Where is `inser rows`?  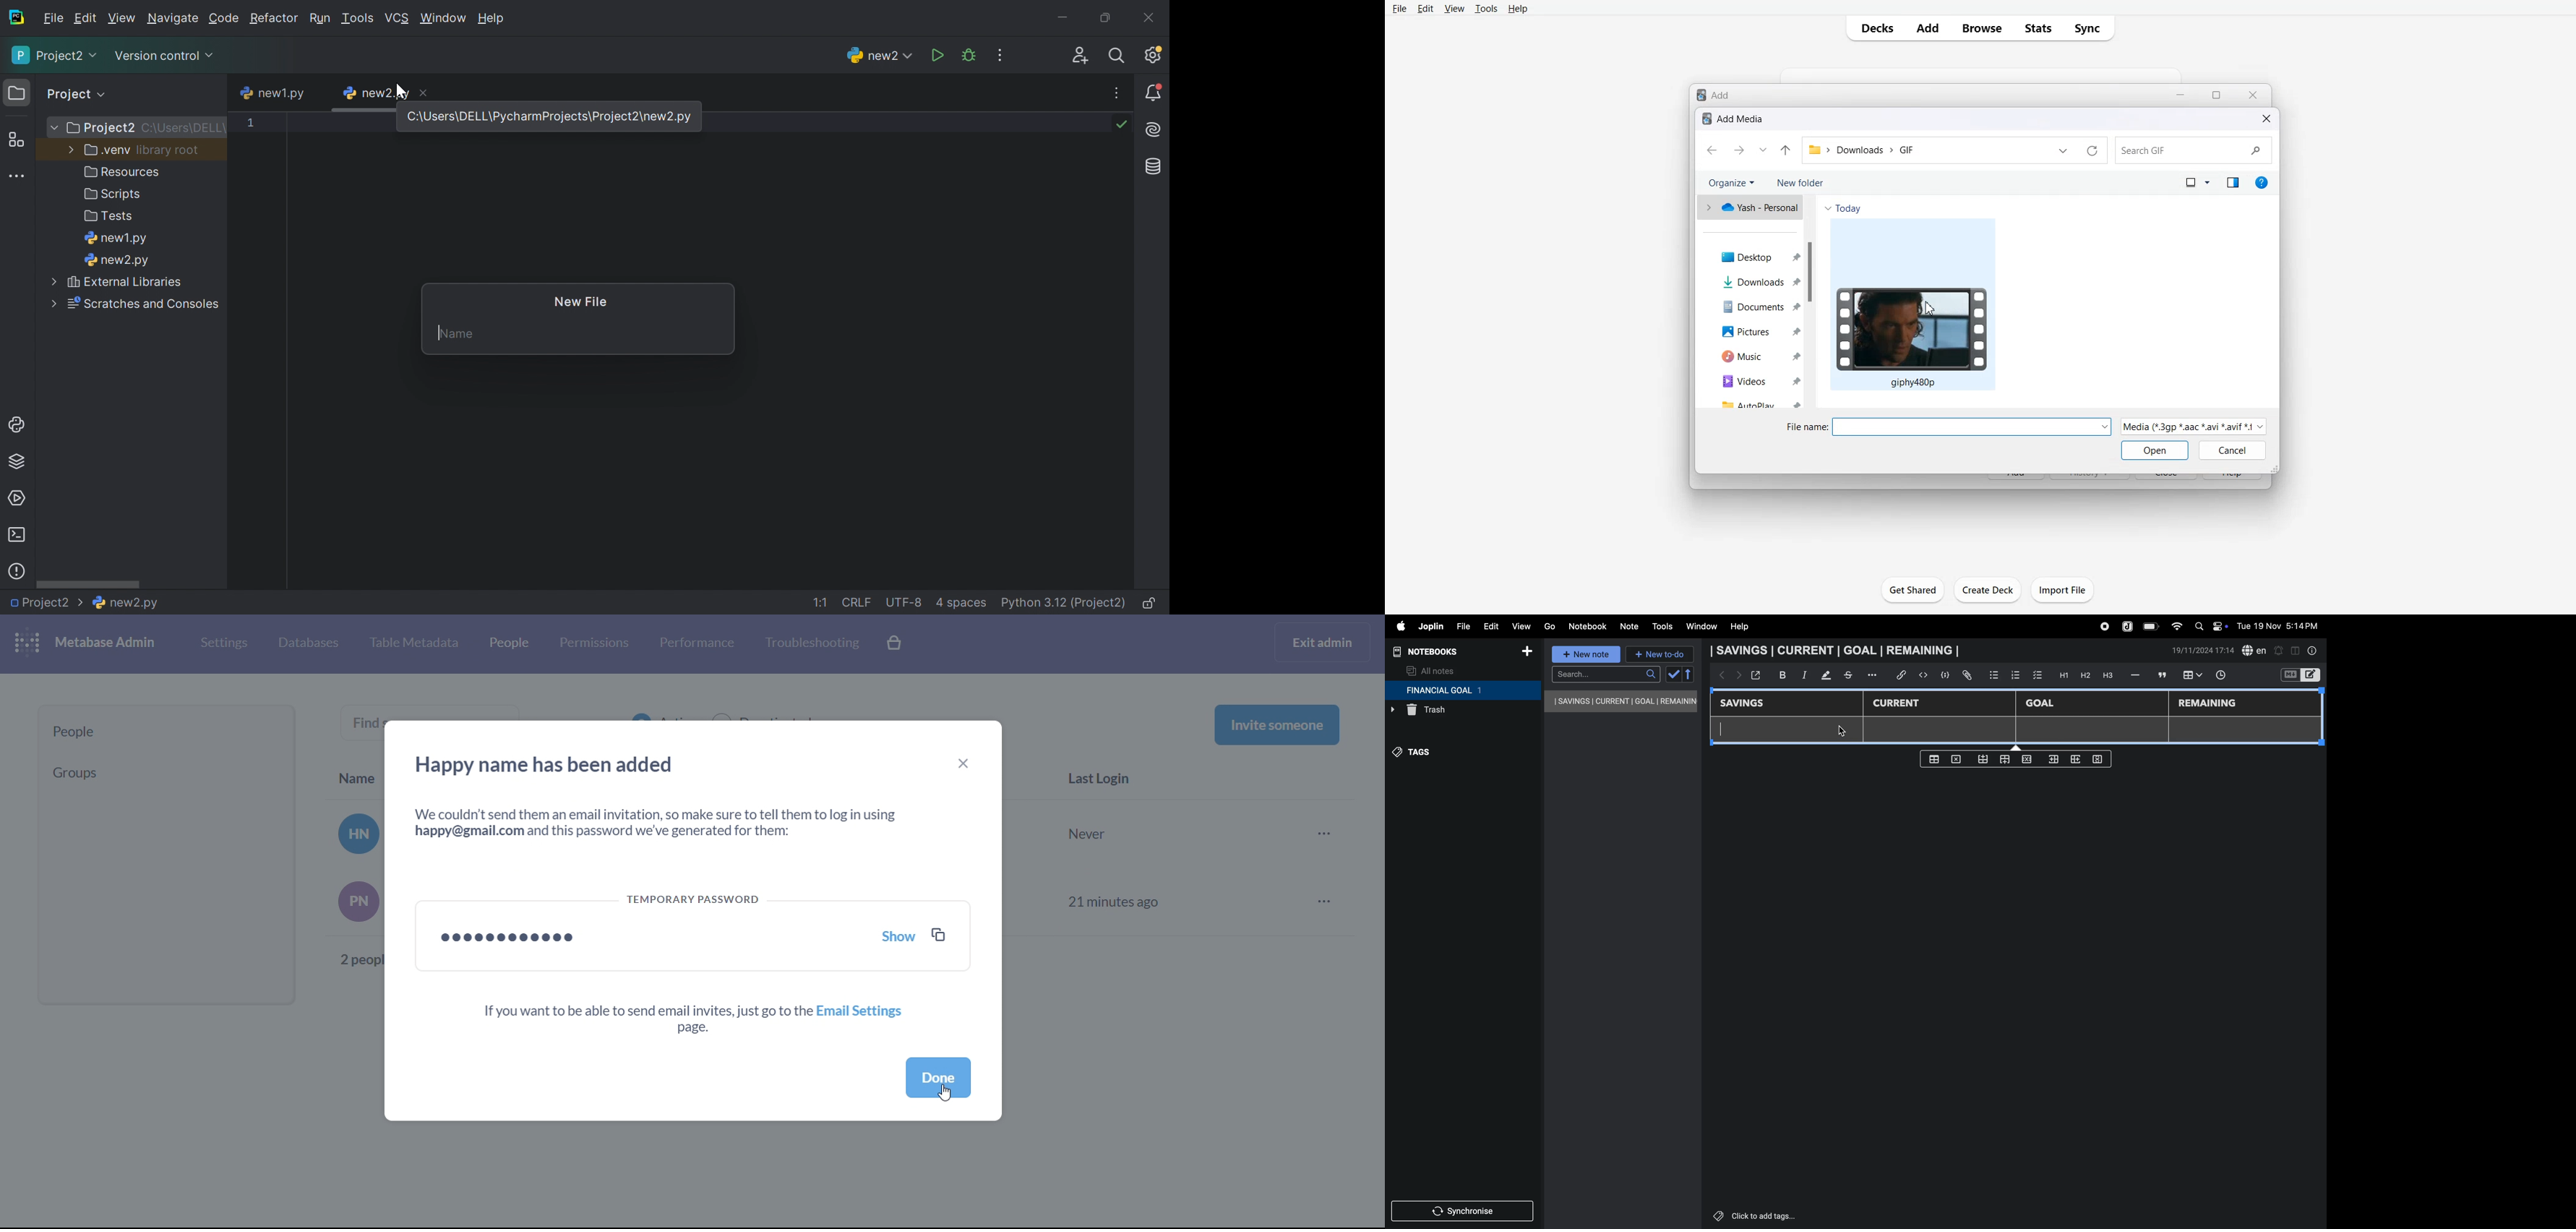 inser rows is located at coordinates (2052, 761).